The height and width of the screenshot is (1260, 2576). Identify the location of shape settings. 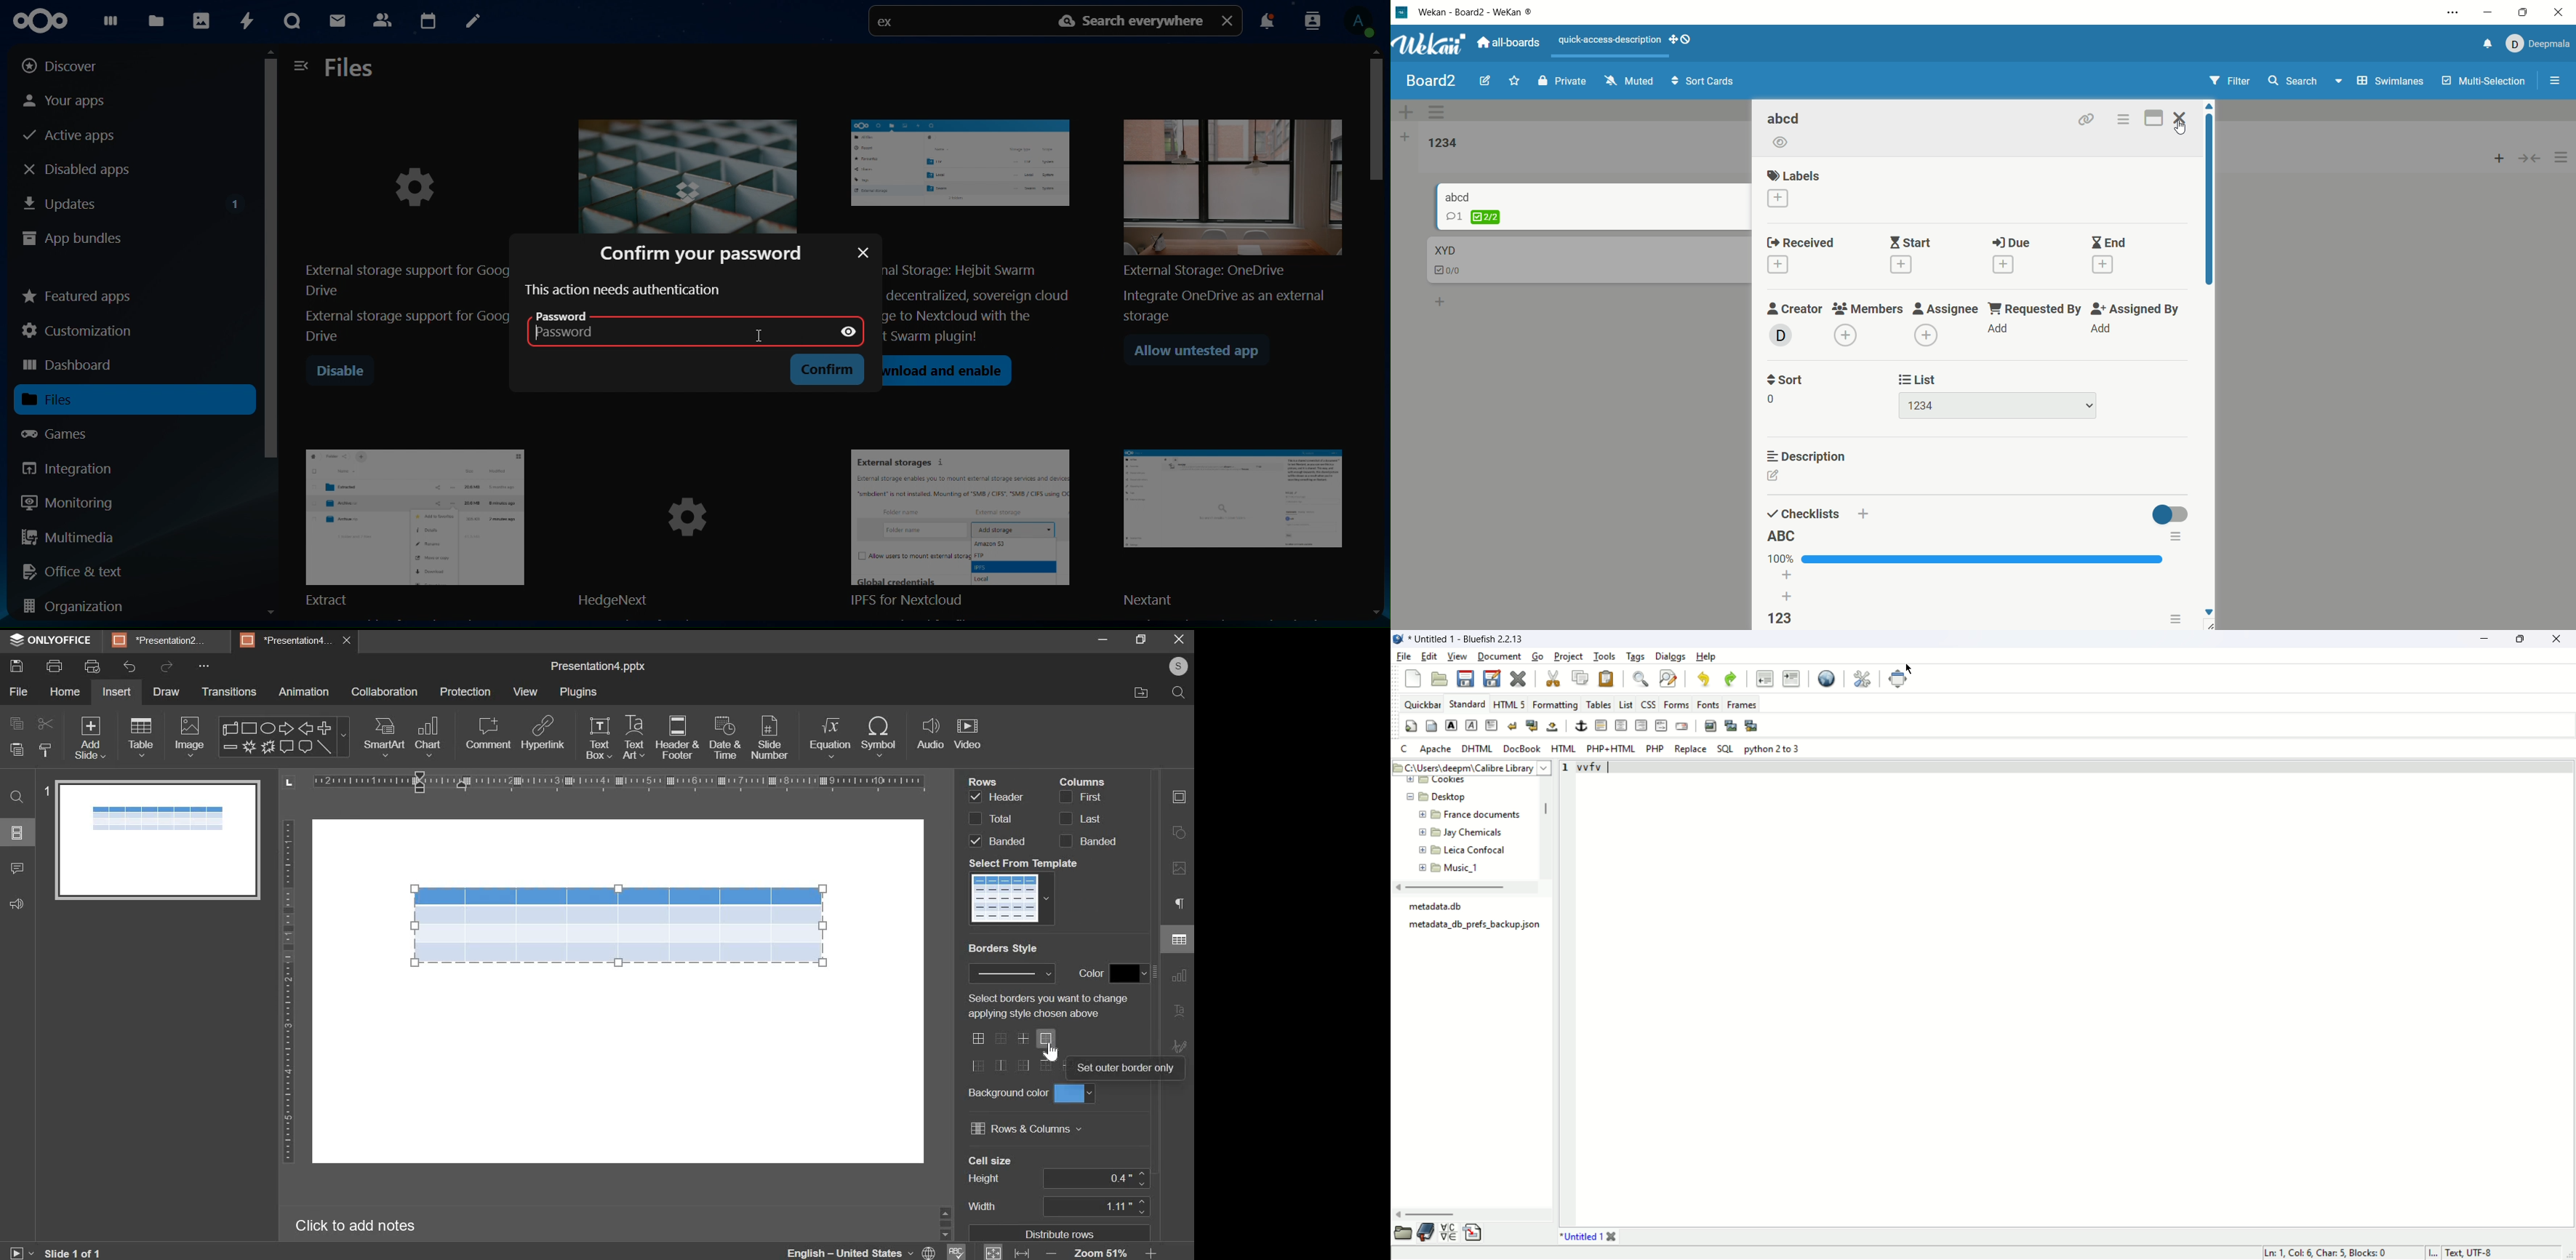
(1179, 832).